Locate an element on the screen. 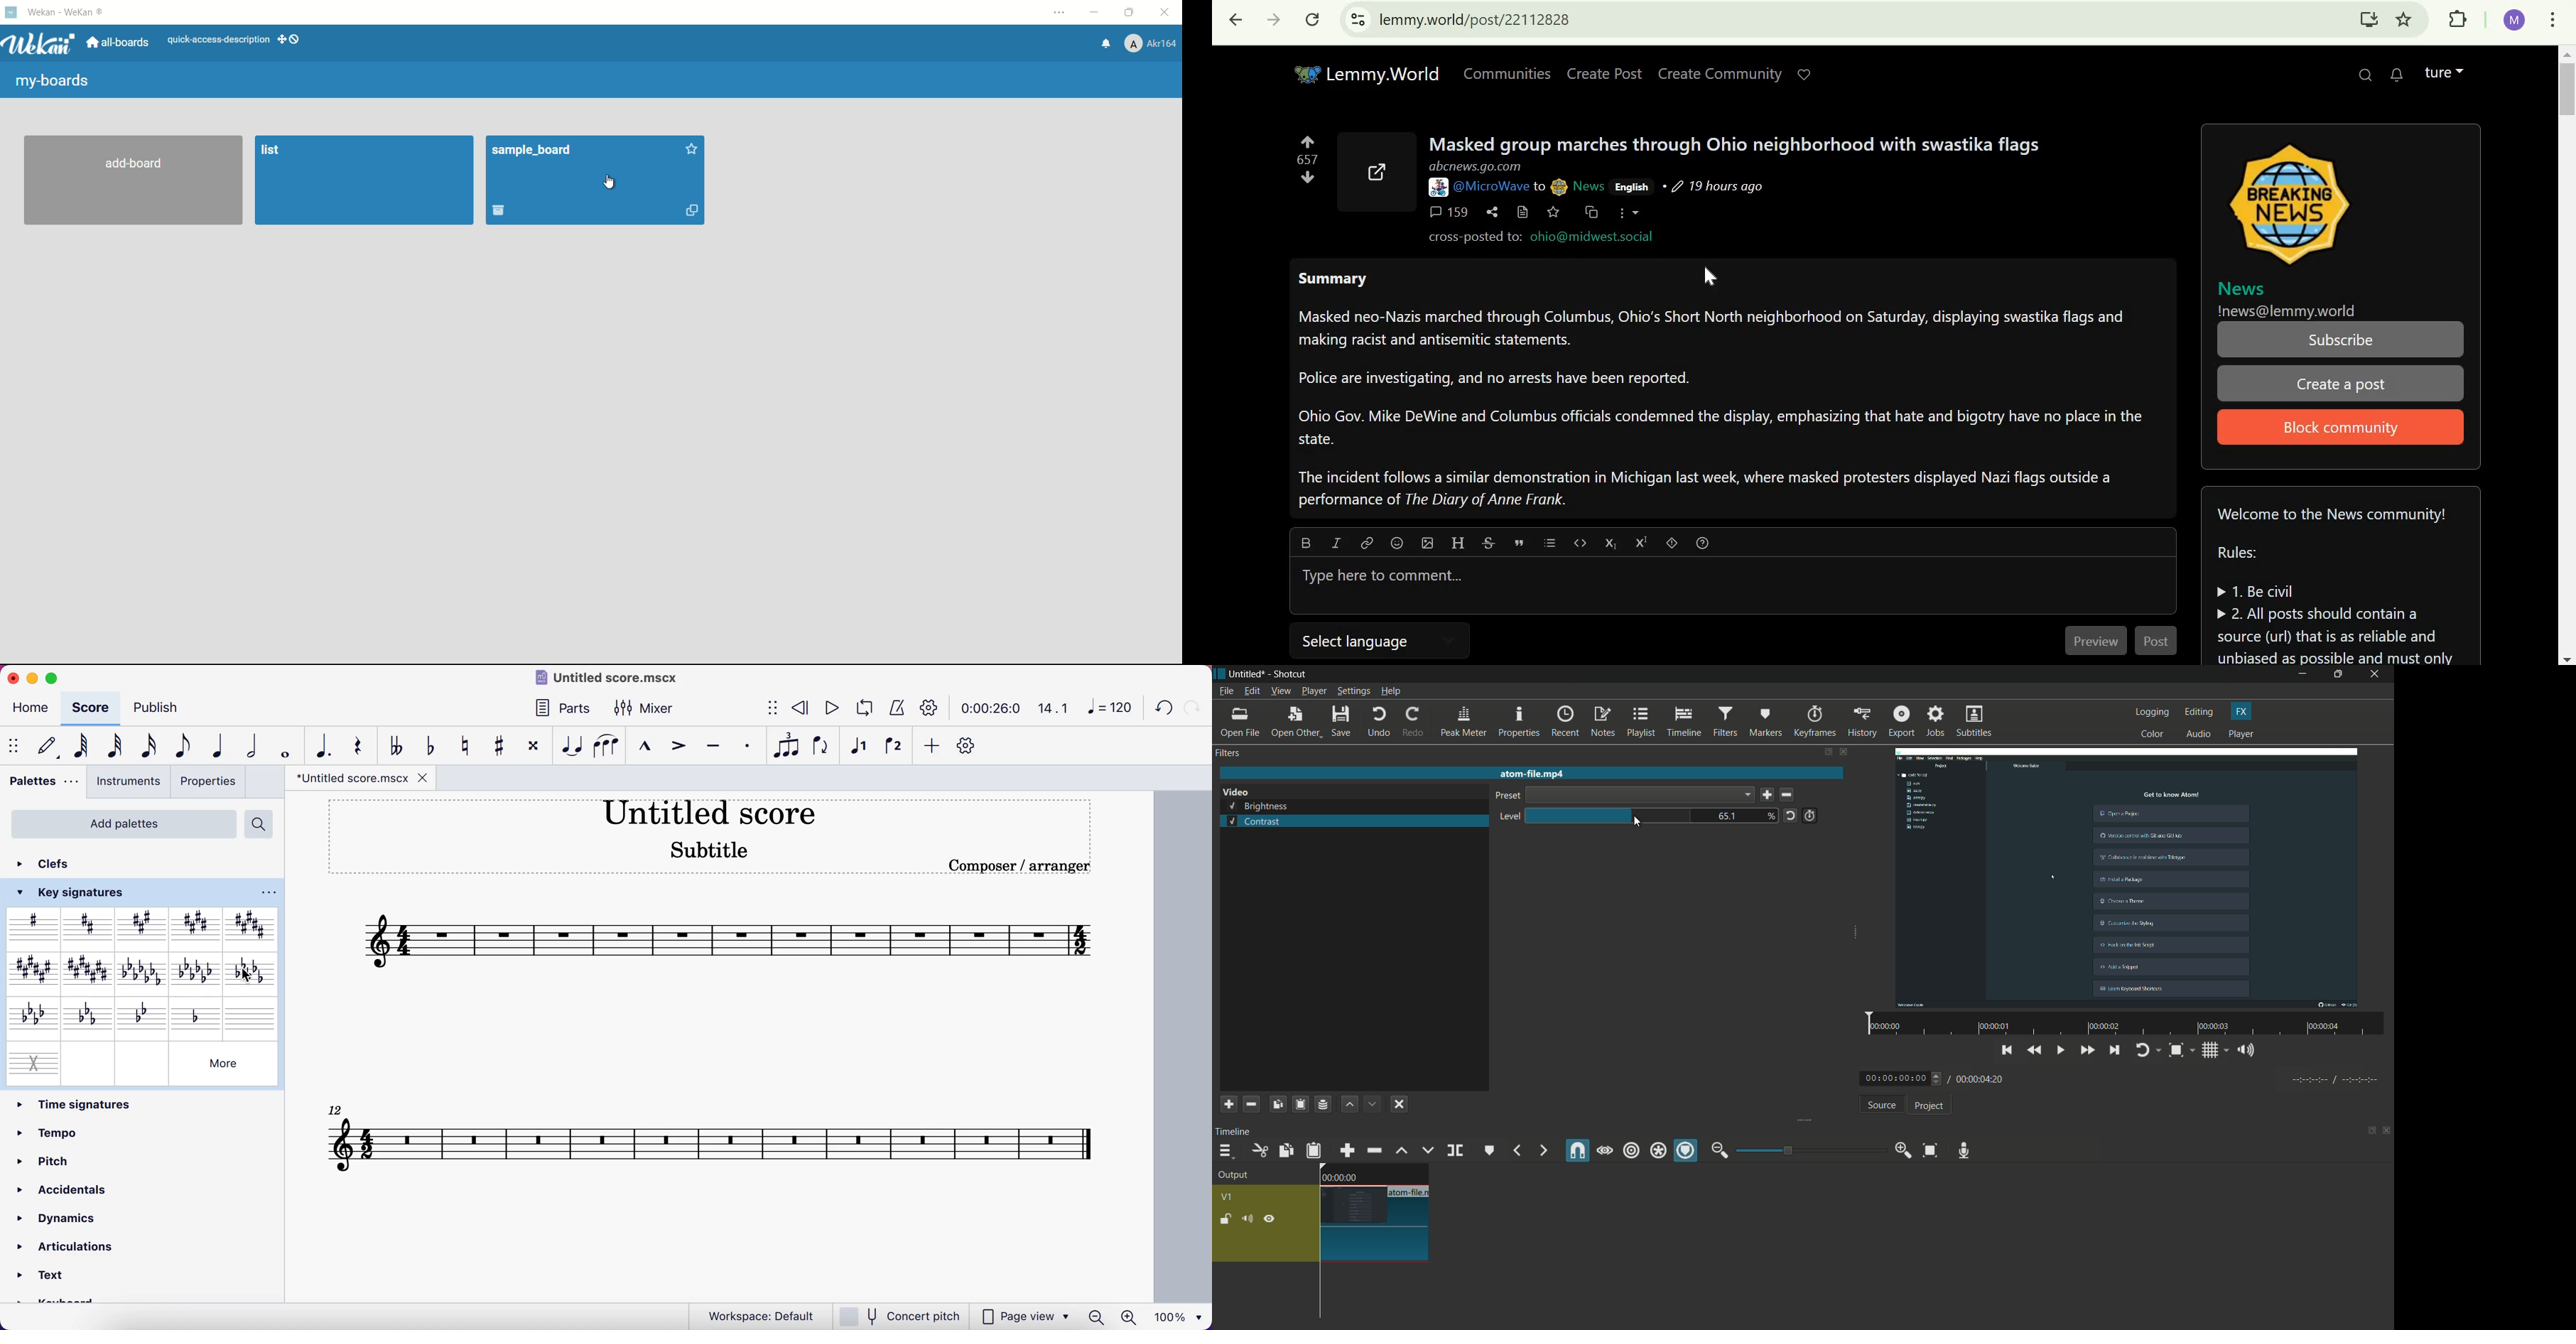 The height and width of the screenshot is (1344, 2576). News is located at coordinates (2243, 287).